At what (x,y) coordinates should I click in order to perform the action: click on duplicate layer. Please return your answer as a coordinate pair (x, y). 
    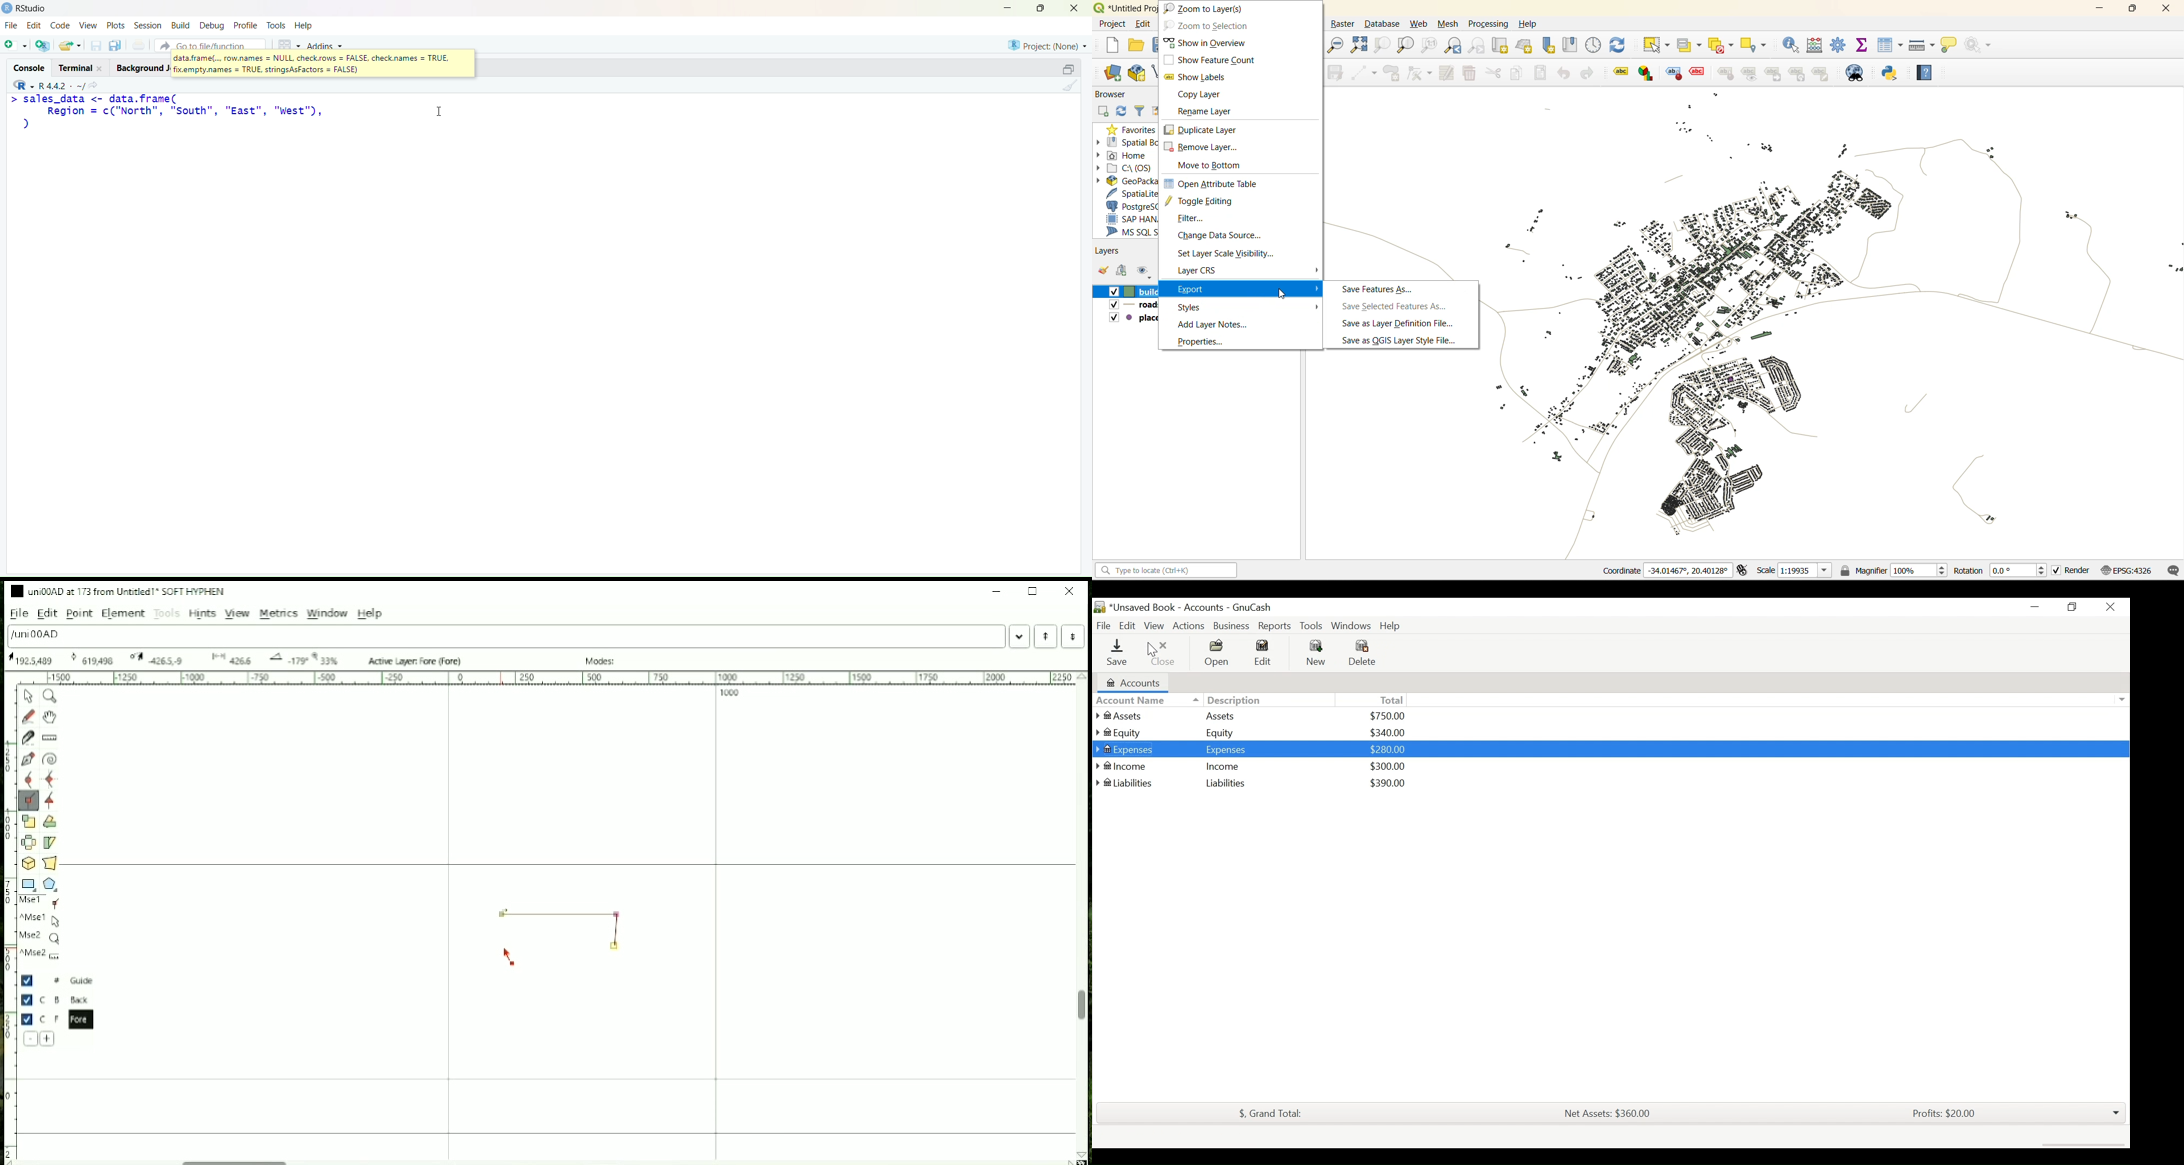
    Looking at the image, I should click on (1203, 130).